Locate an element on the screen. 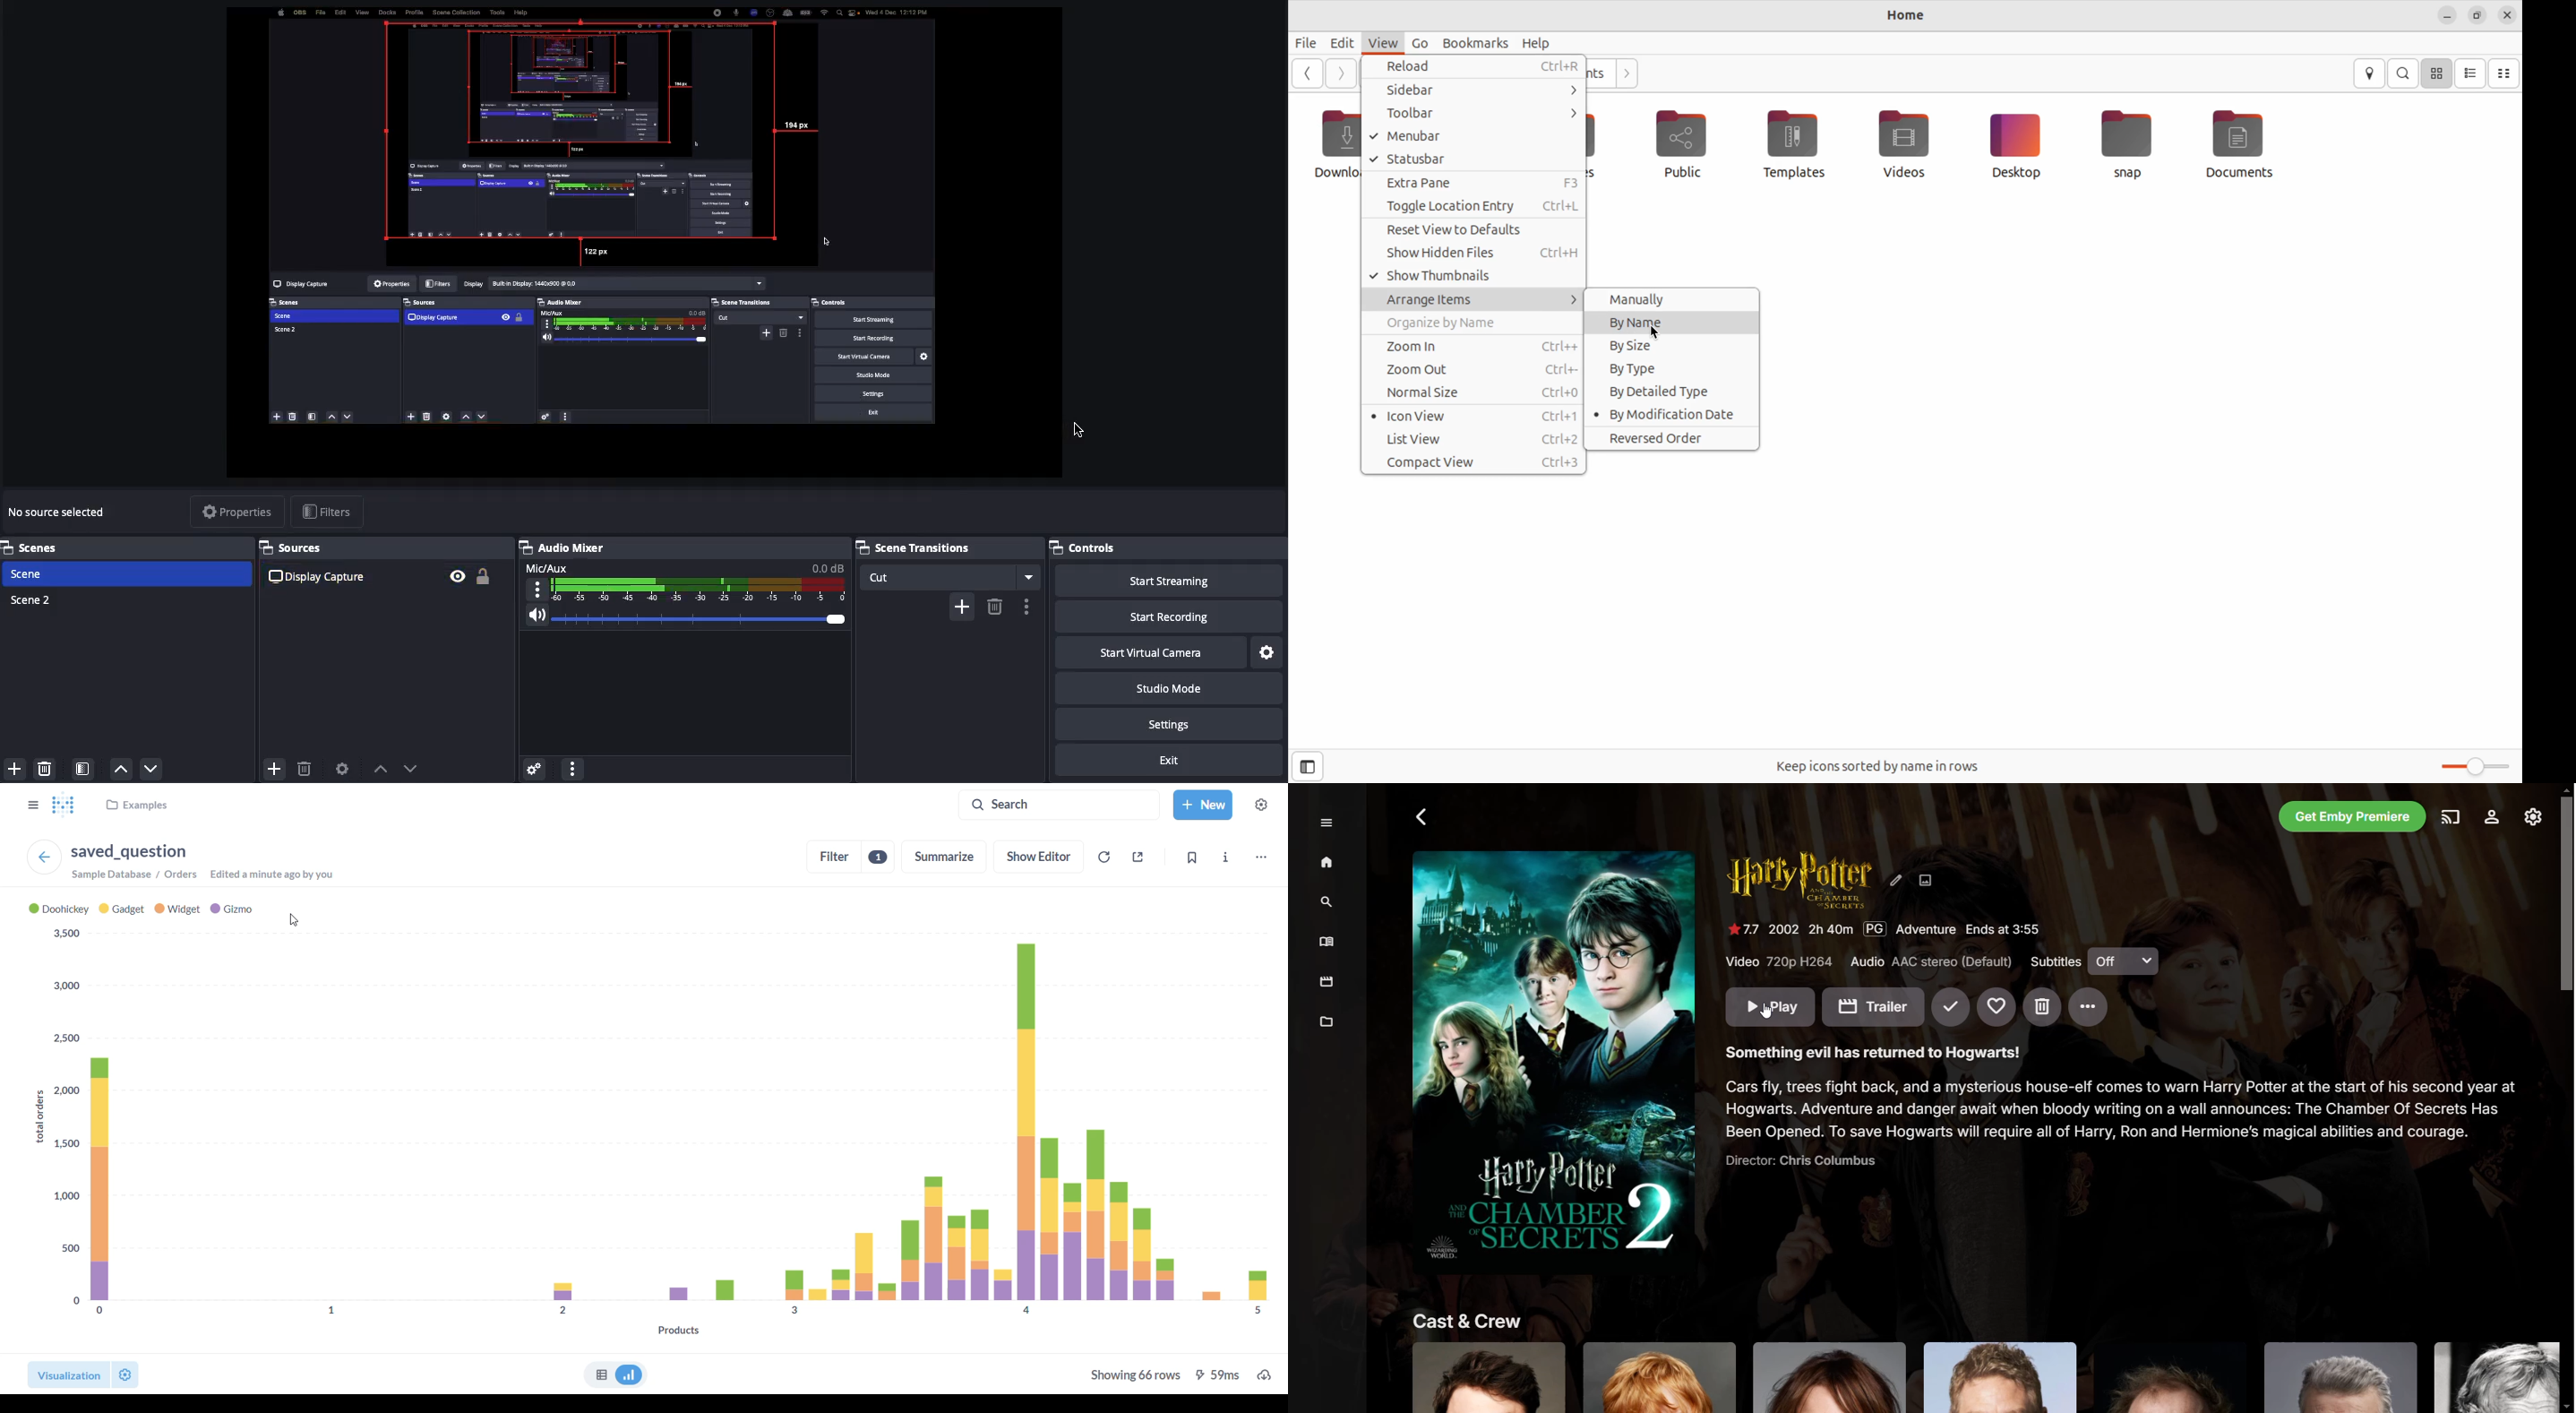  Sources is located at coordinates (383, 566).